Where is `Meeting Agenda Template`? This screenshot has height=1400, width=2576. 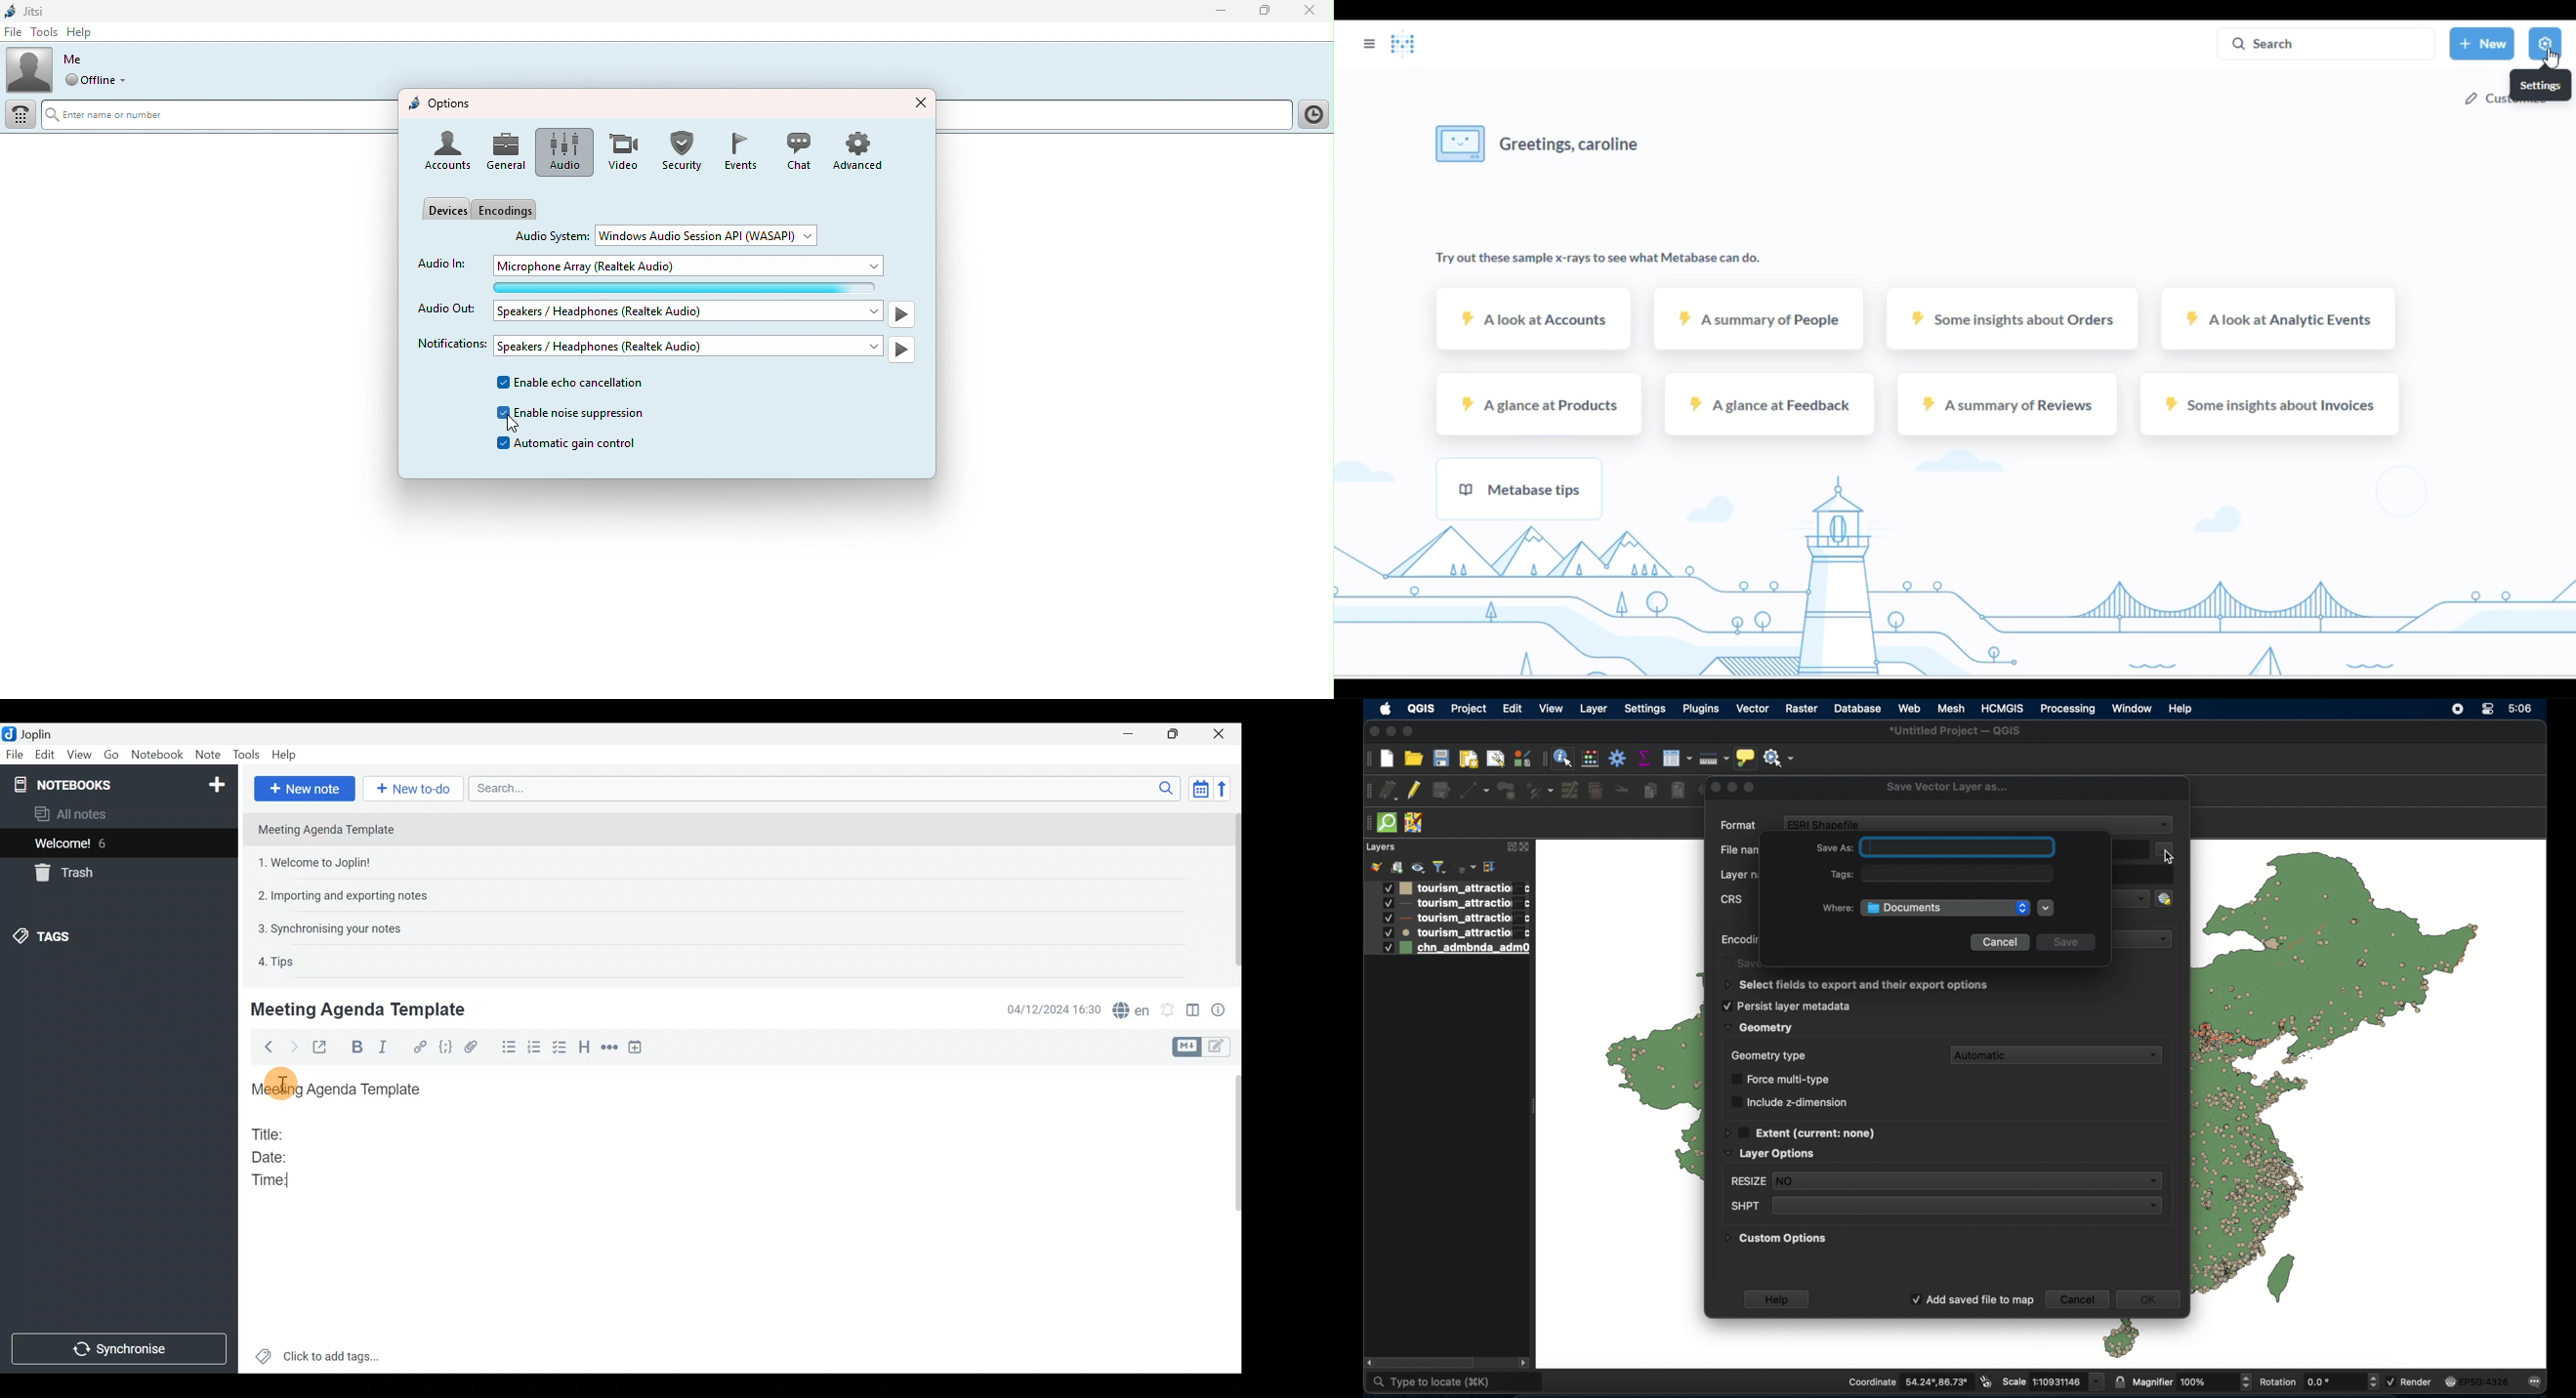 Meeting Agenda Template is located at coordinates (361, 1009).